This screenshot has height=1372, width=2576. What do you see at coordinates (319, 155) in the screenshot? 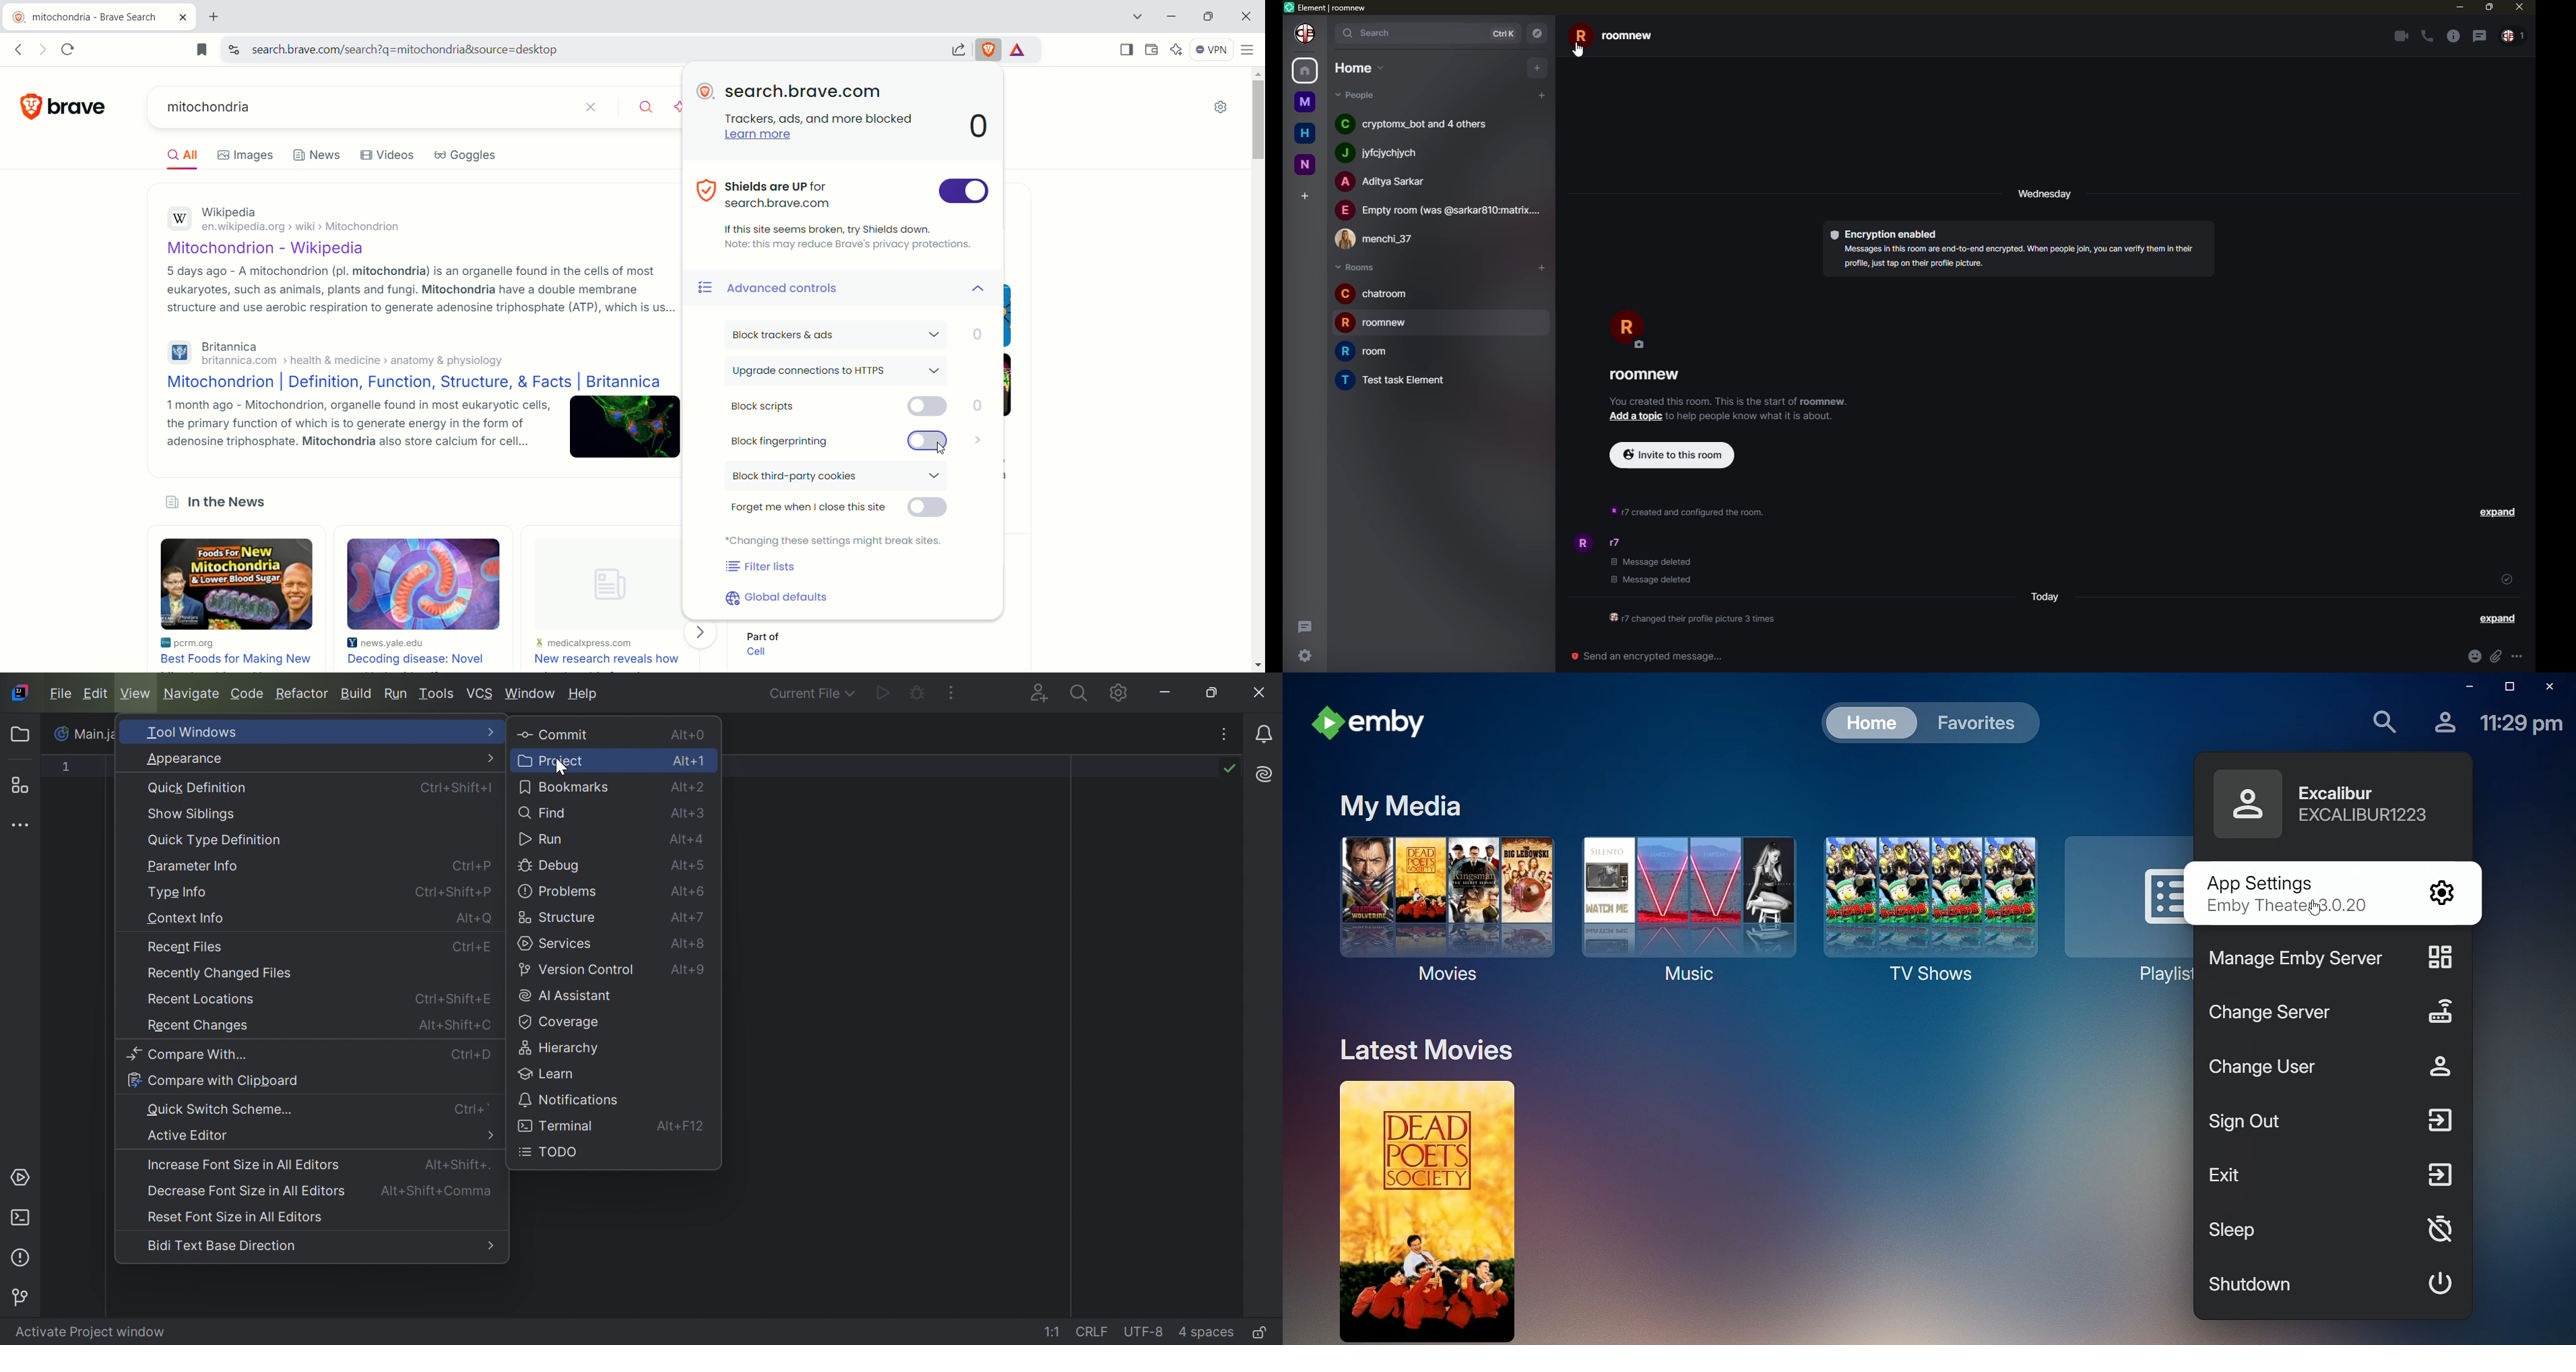
I see `News` at bounding box center [319, 155].